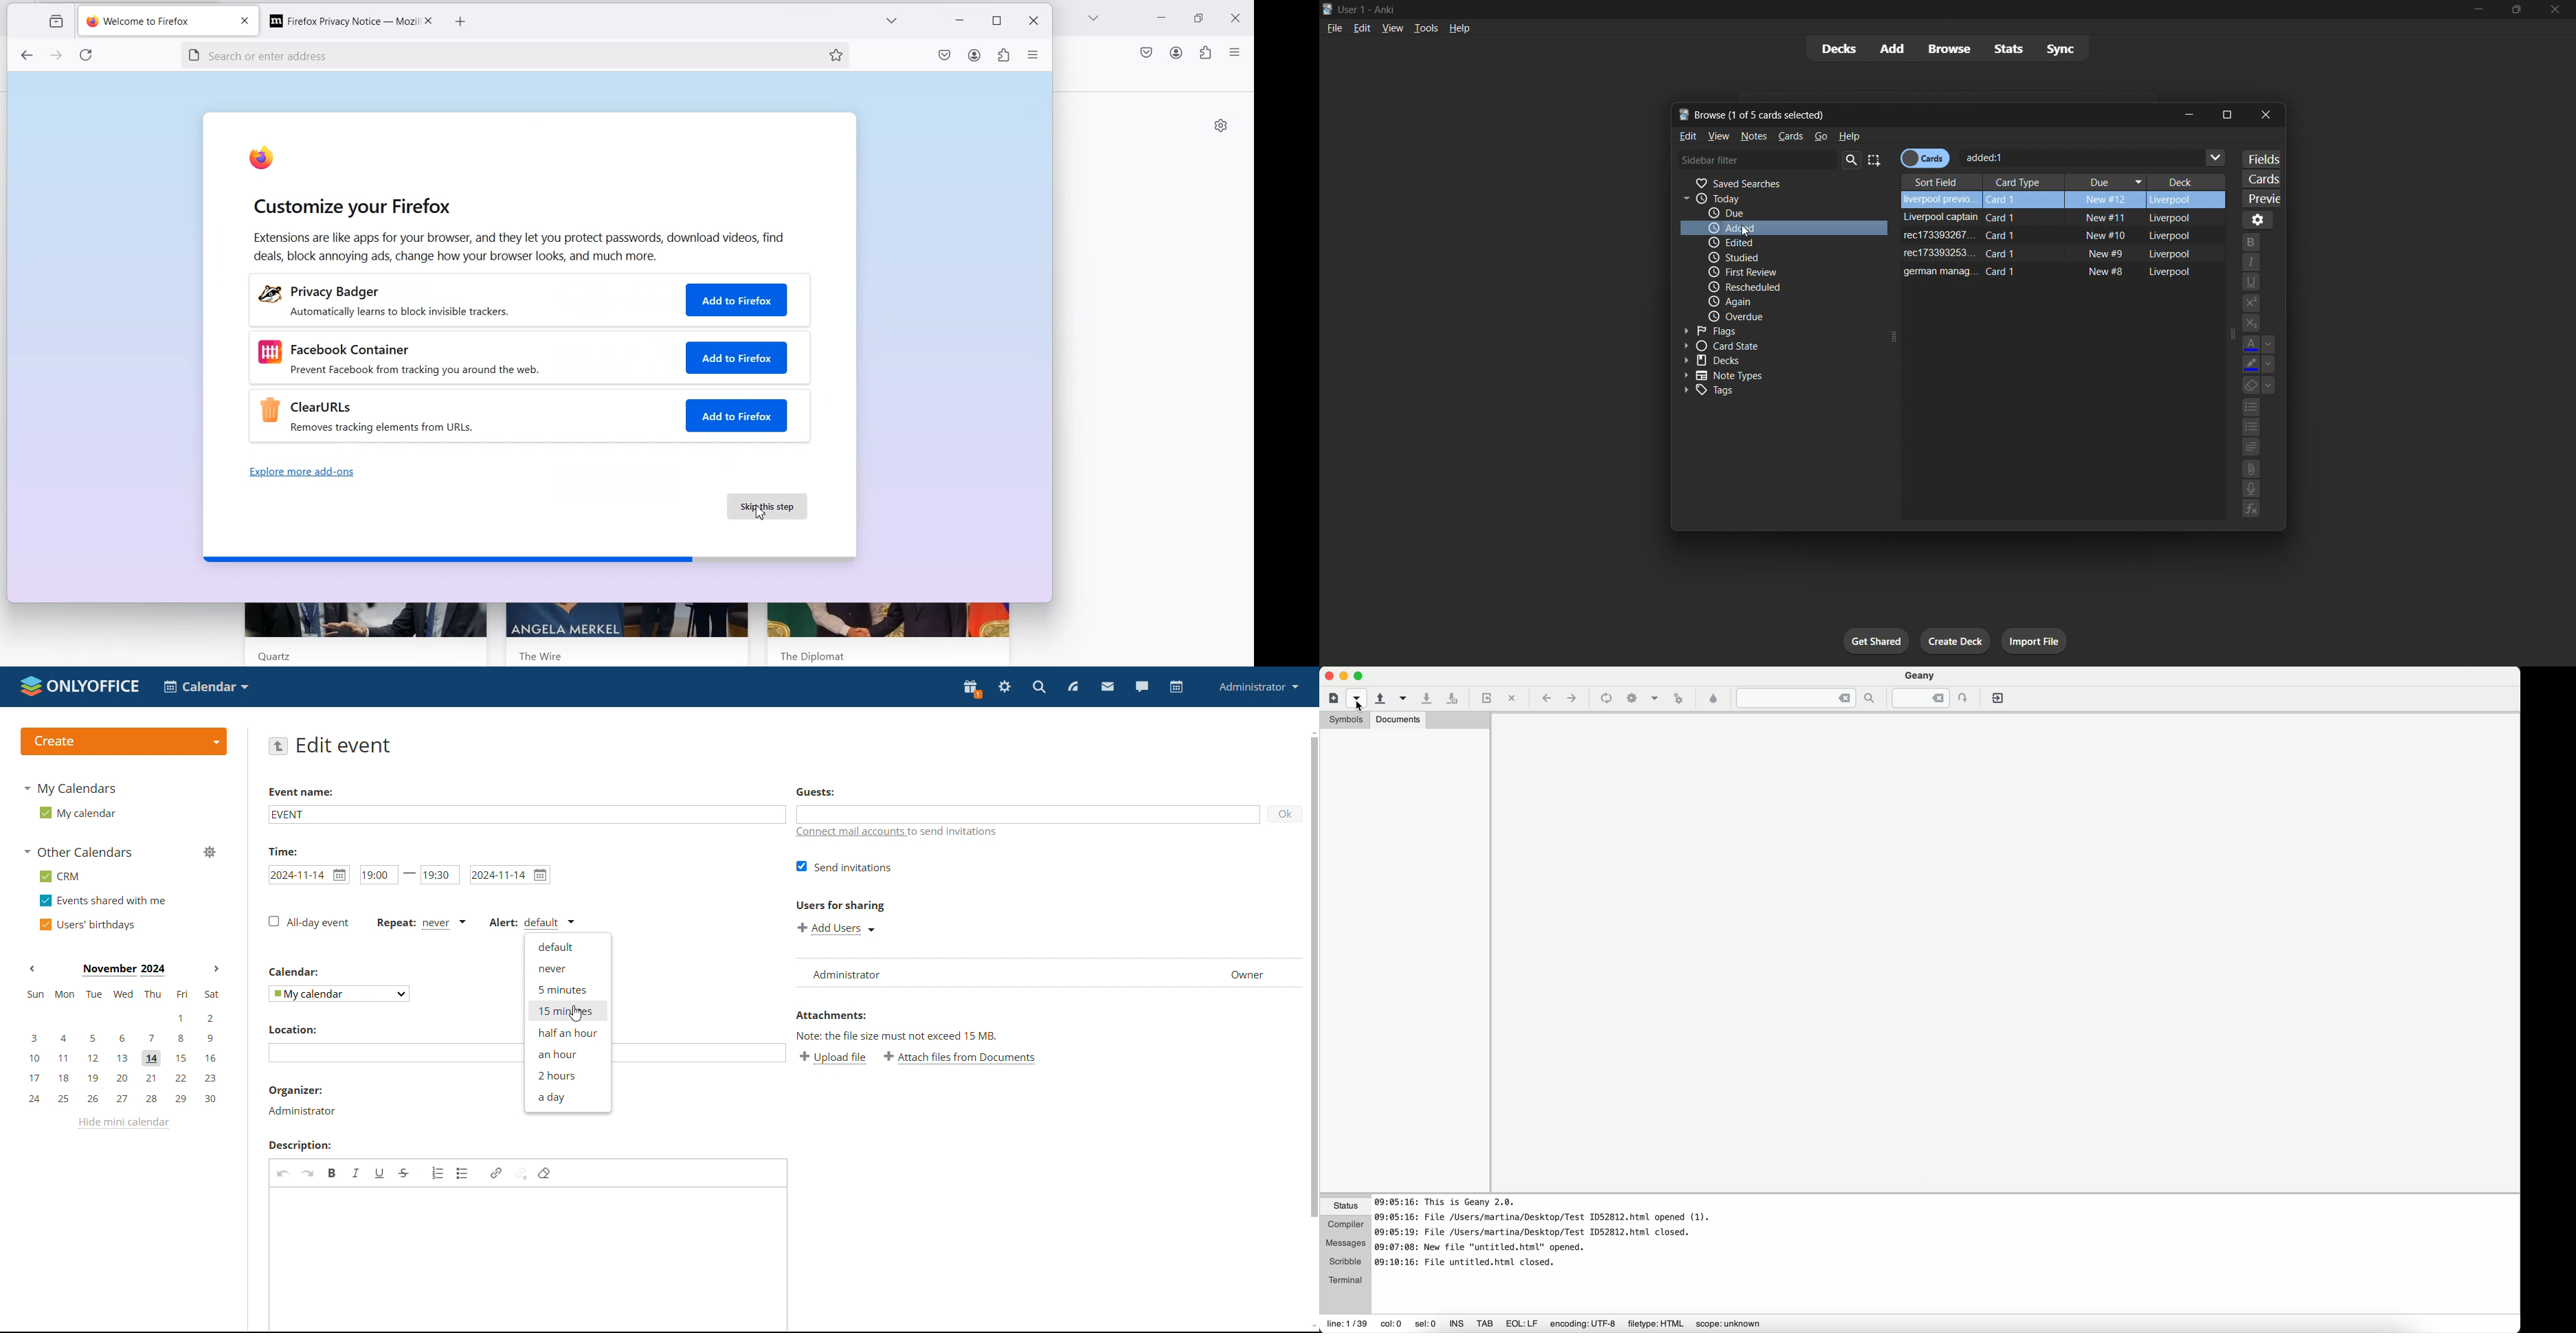  Describe the element at coordinates (1145, 52) in the screenshot. I see `Save to Pocket` at that location.